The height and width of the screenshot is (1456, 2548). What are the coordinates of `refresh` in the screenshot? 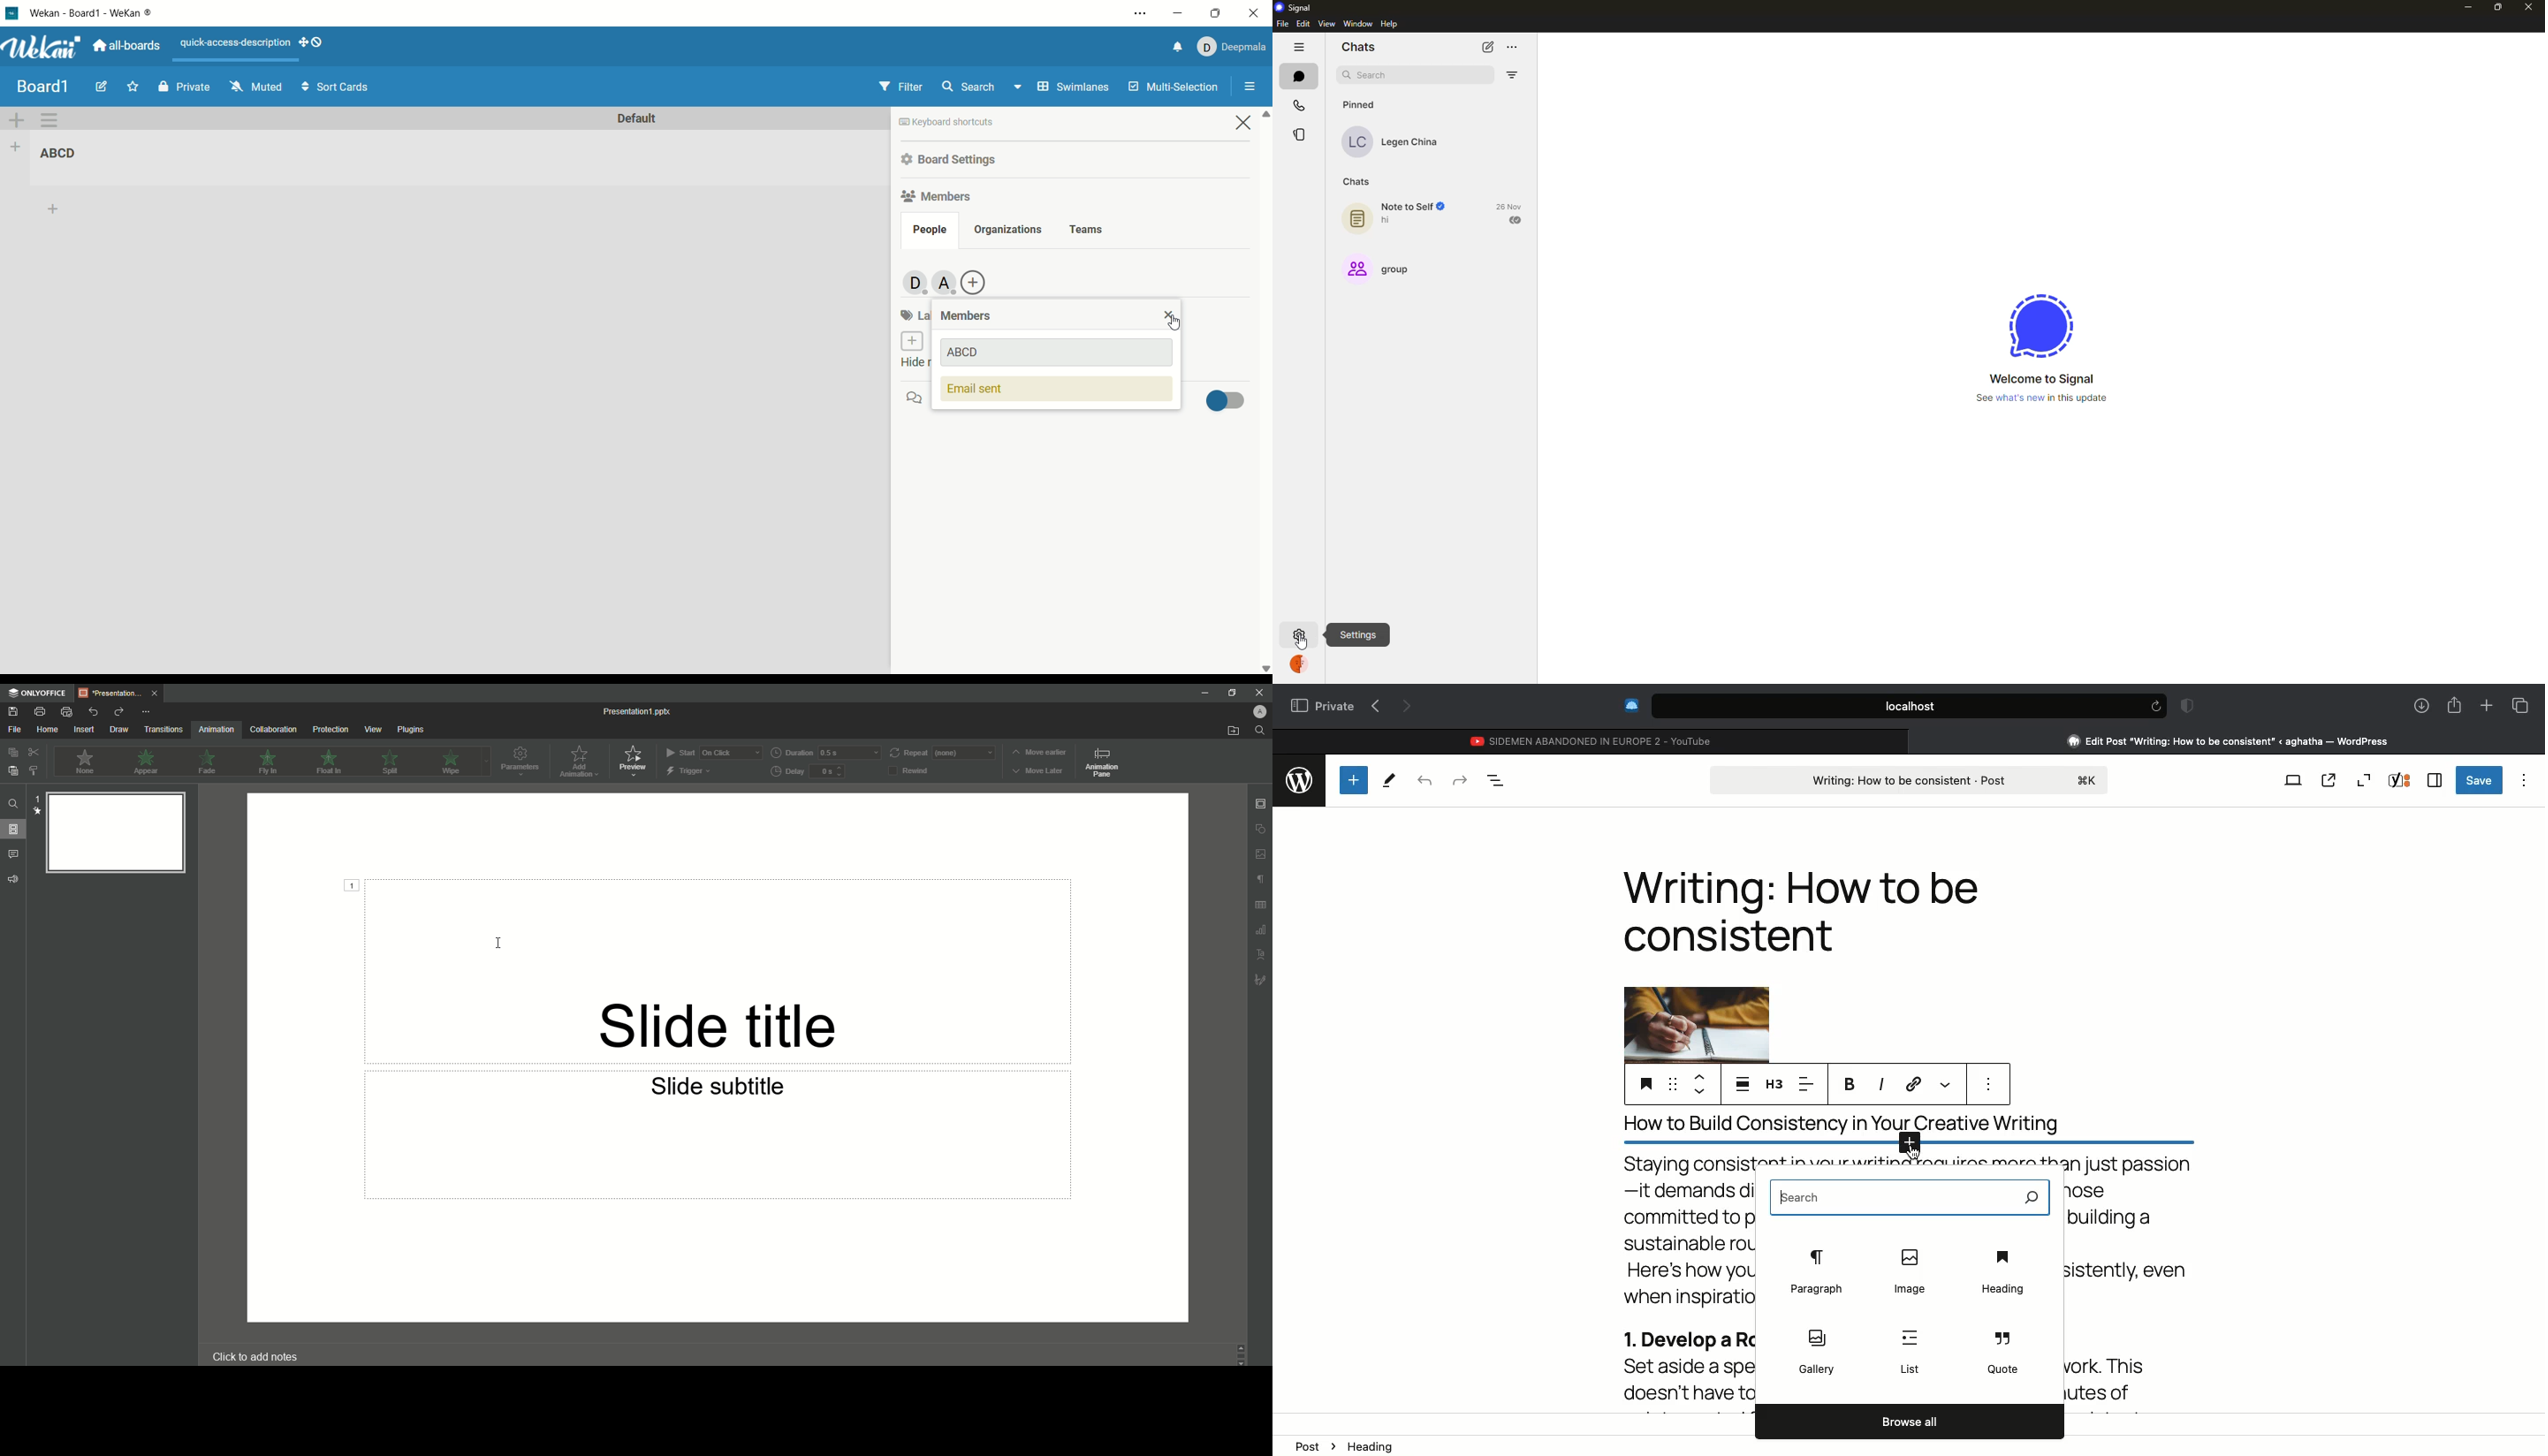 It's located at (2154, 706).